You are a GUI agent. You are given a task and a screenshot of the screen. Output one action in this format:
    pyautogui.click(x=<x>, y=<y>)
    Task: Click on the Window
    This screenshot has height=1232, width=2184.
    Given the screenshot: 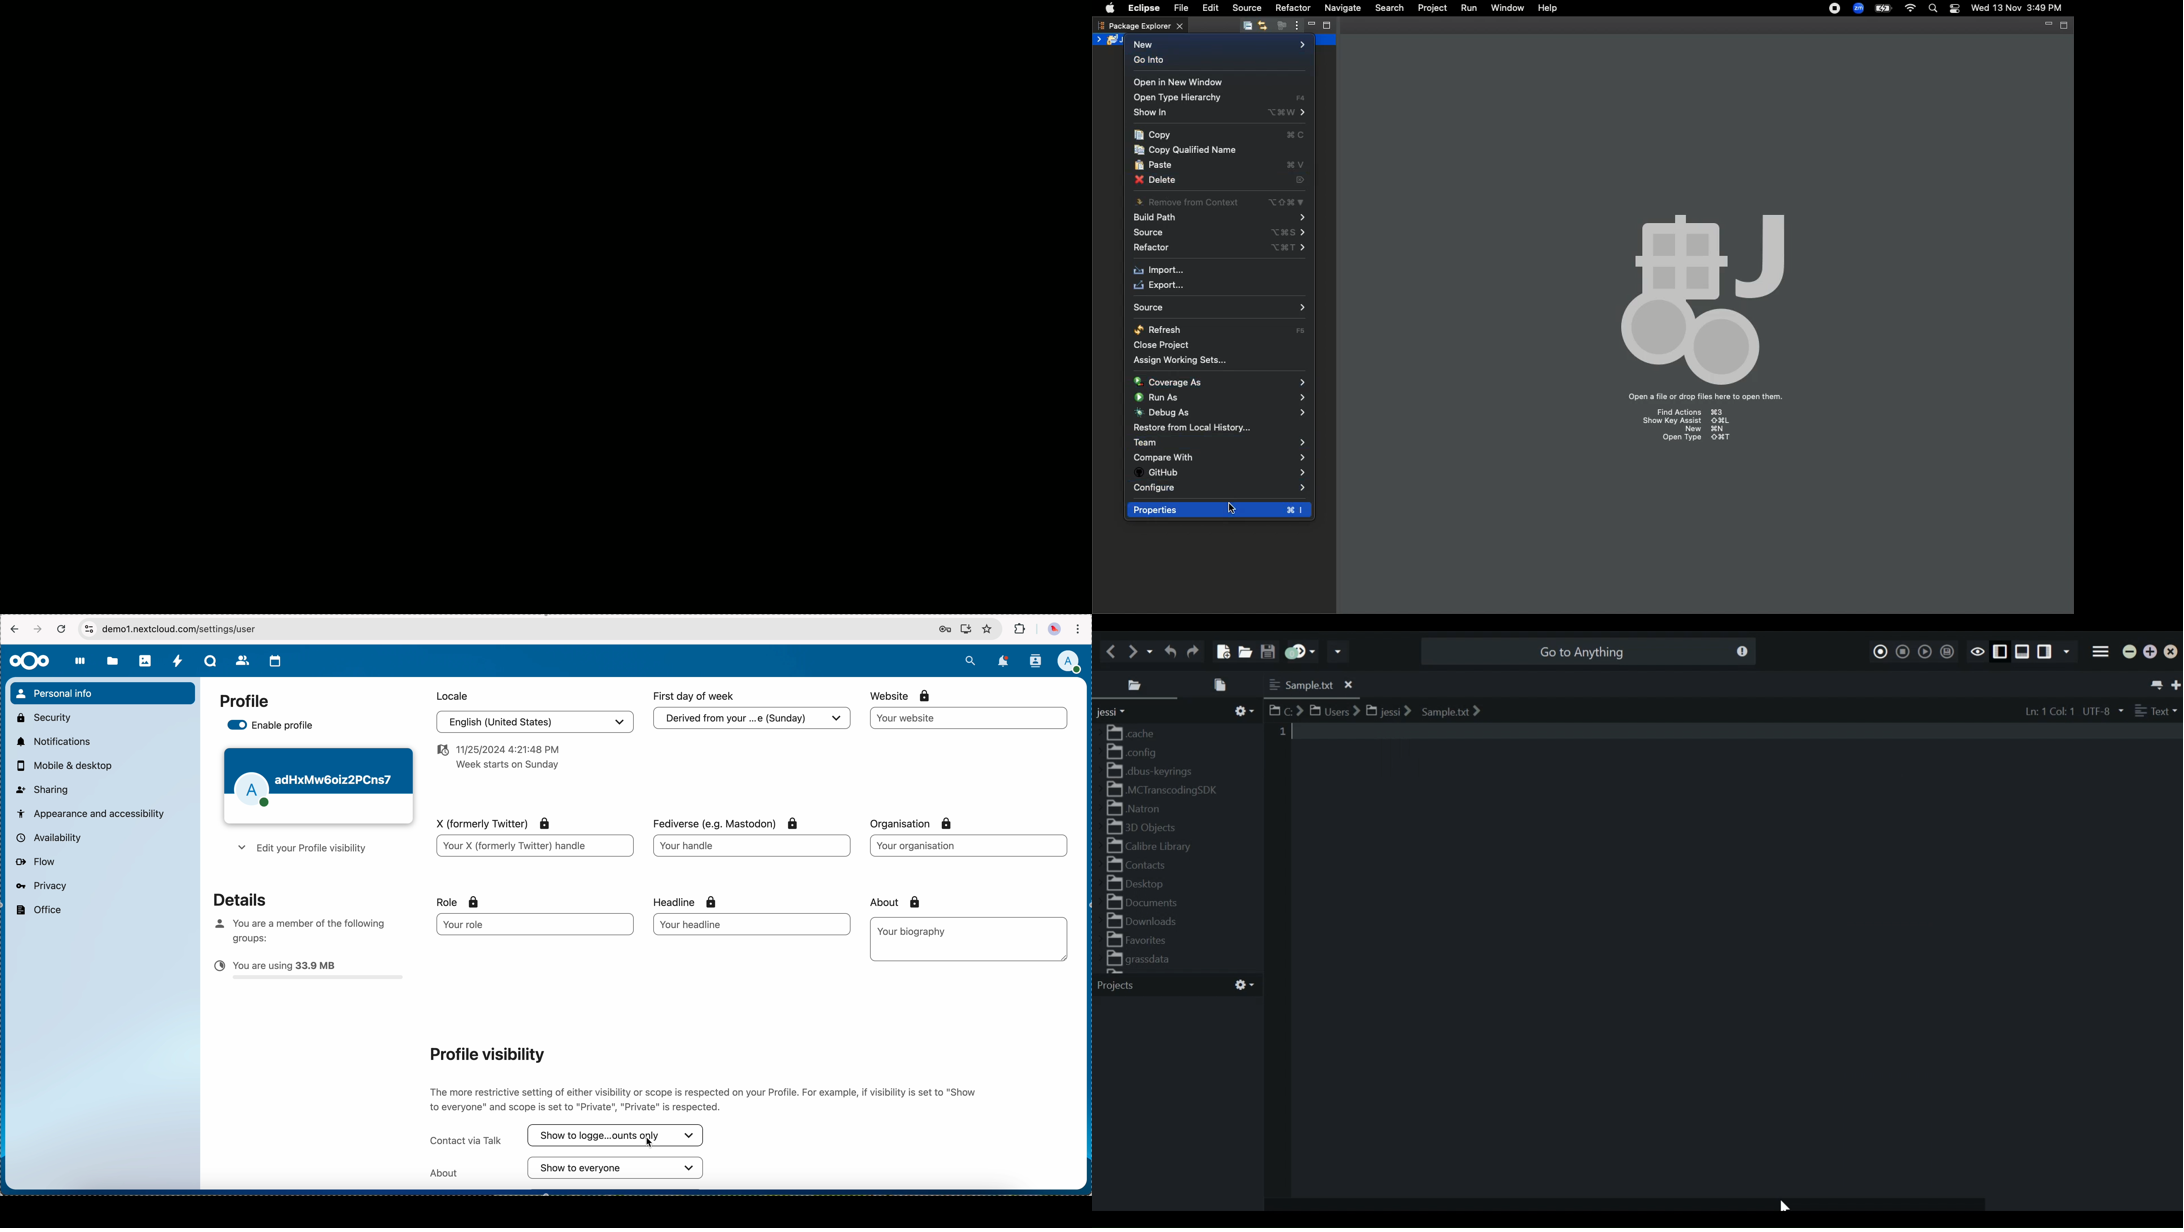 What is the action you would take?
    pyautogui.click(x=1507, y=8)
    